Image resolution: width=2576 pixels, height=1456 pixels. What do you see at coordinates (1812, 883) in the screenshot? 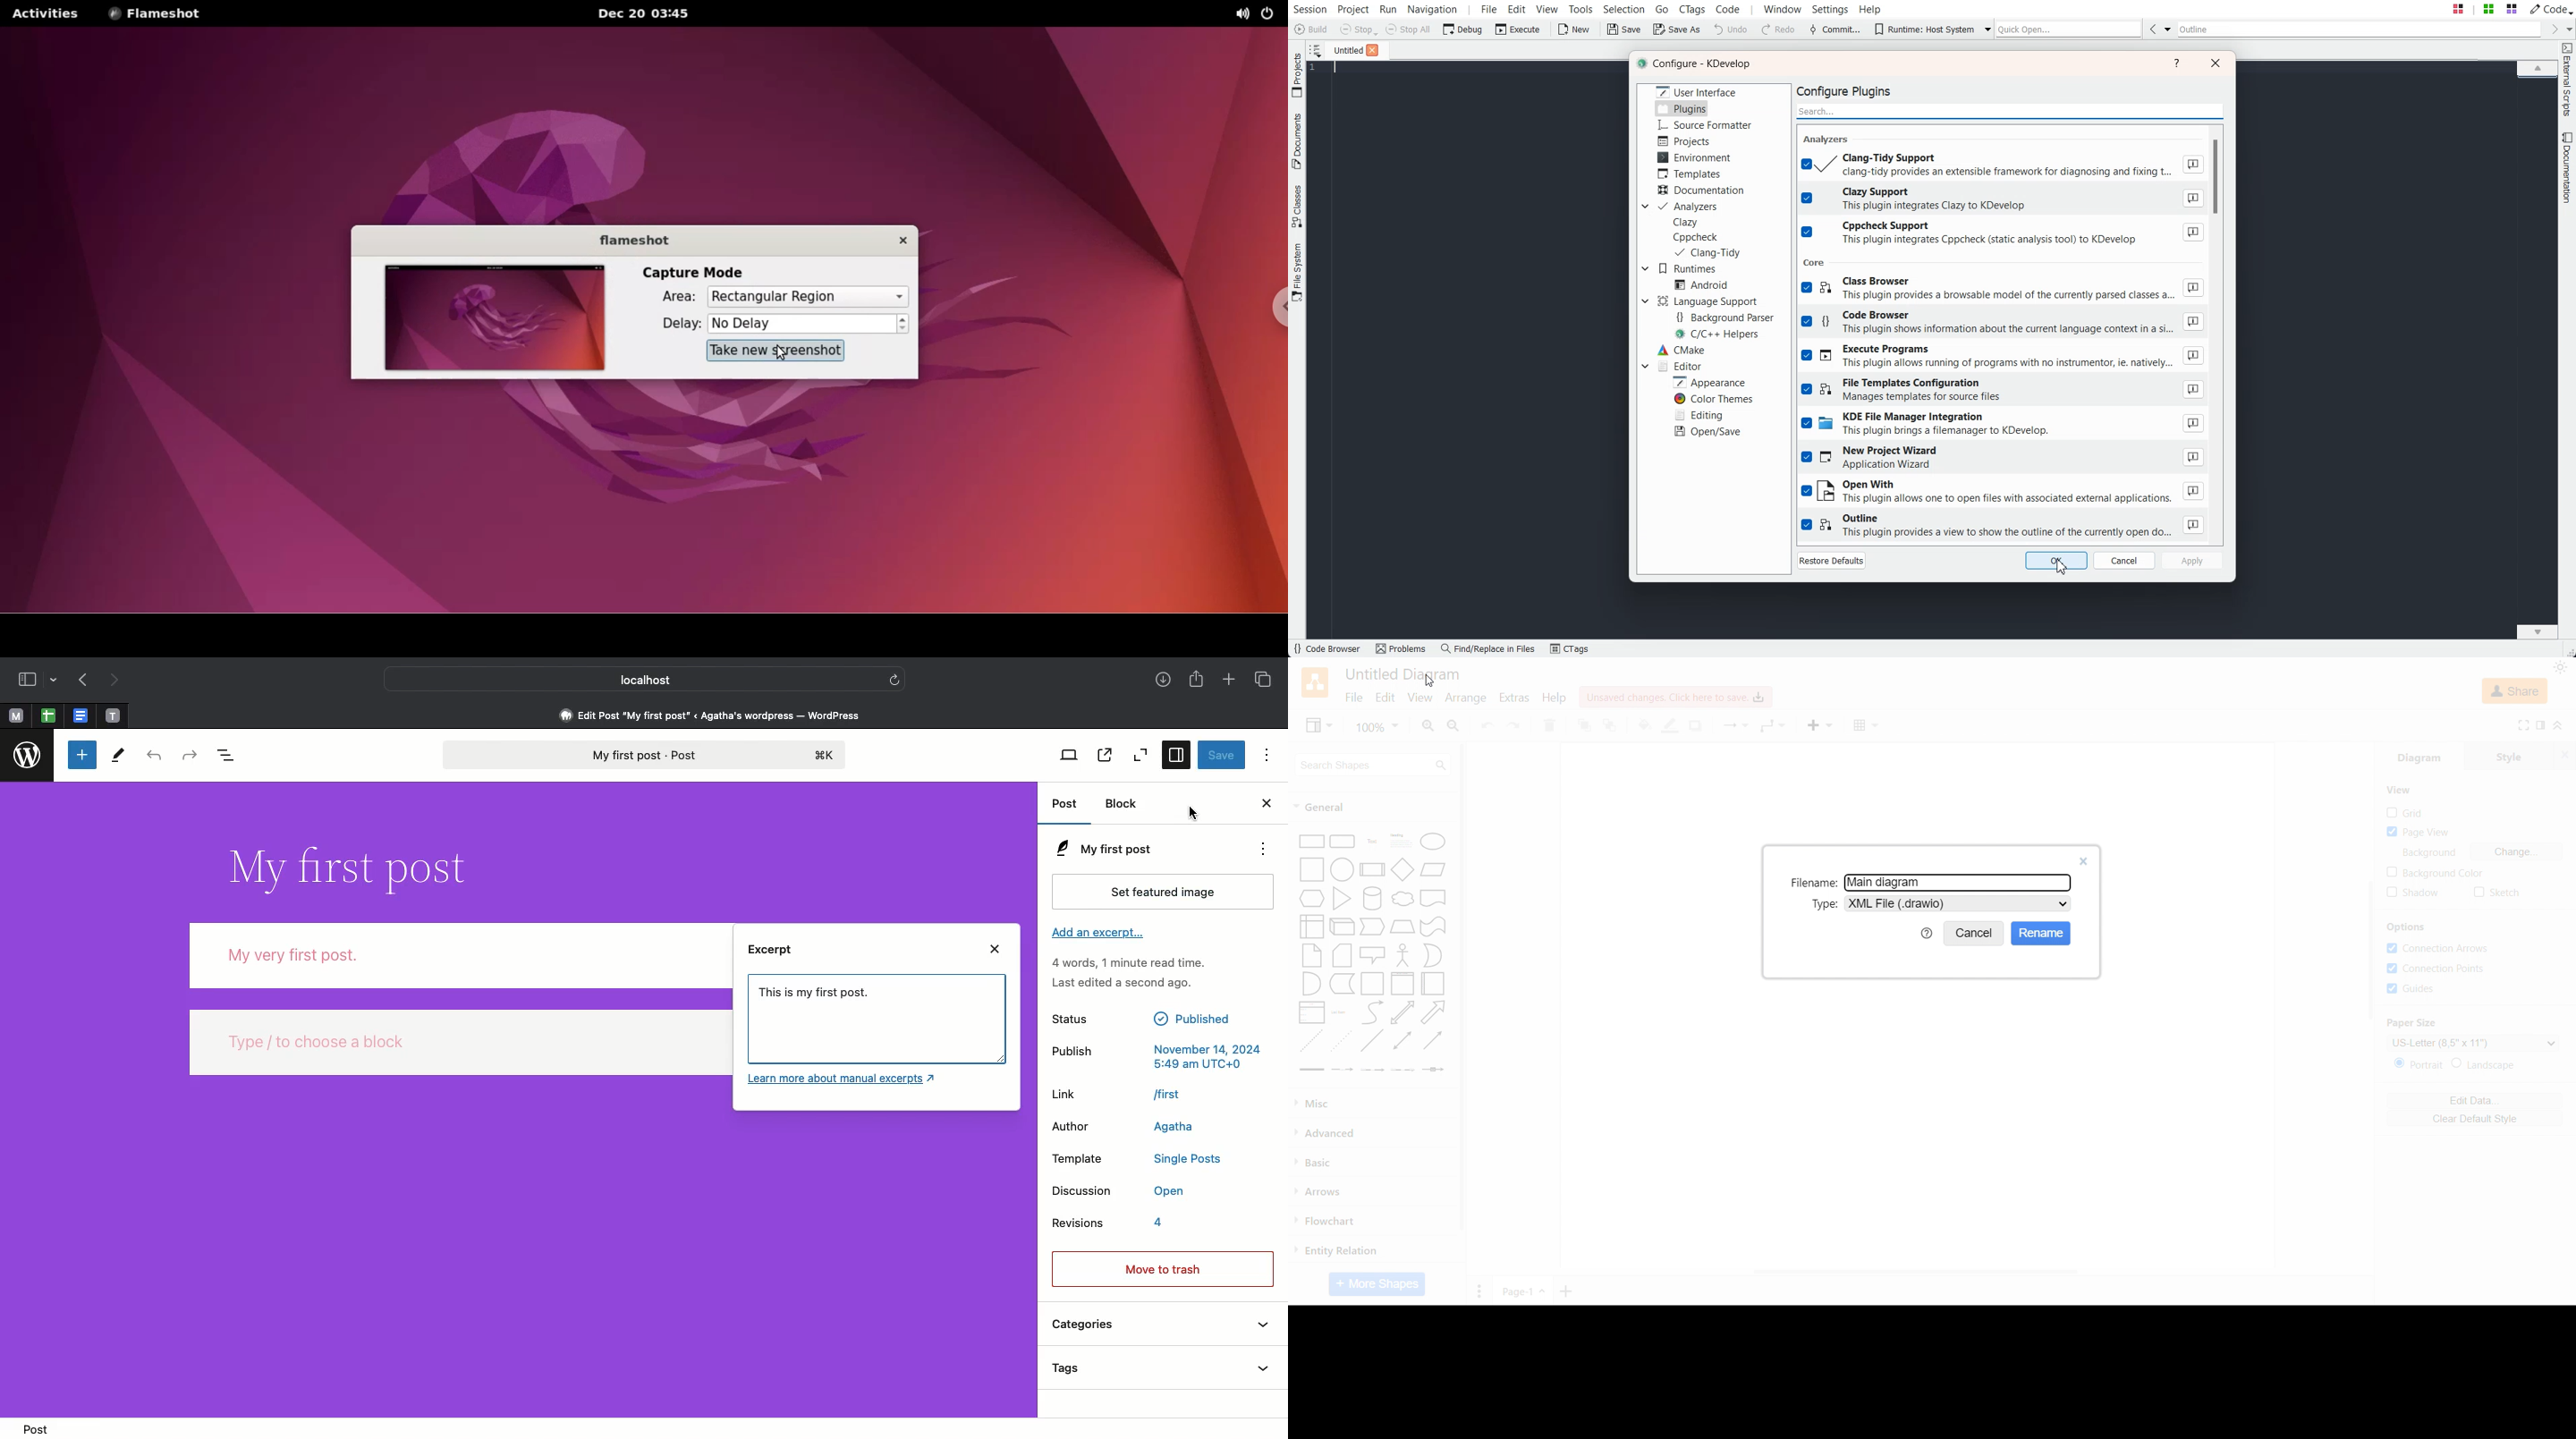
I see `text` at bounding box center [1812, 883].